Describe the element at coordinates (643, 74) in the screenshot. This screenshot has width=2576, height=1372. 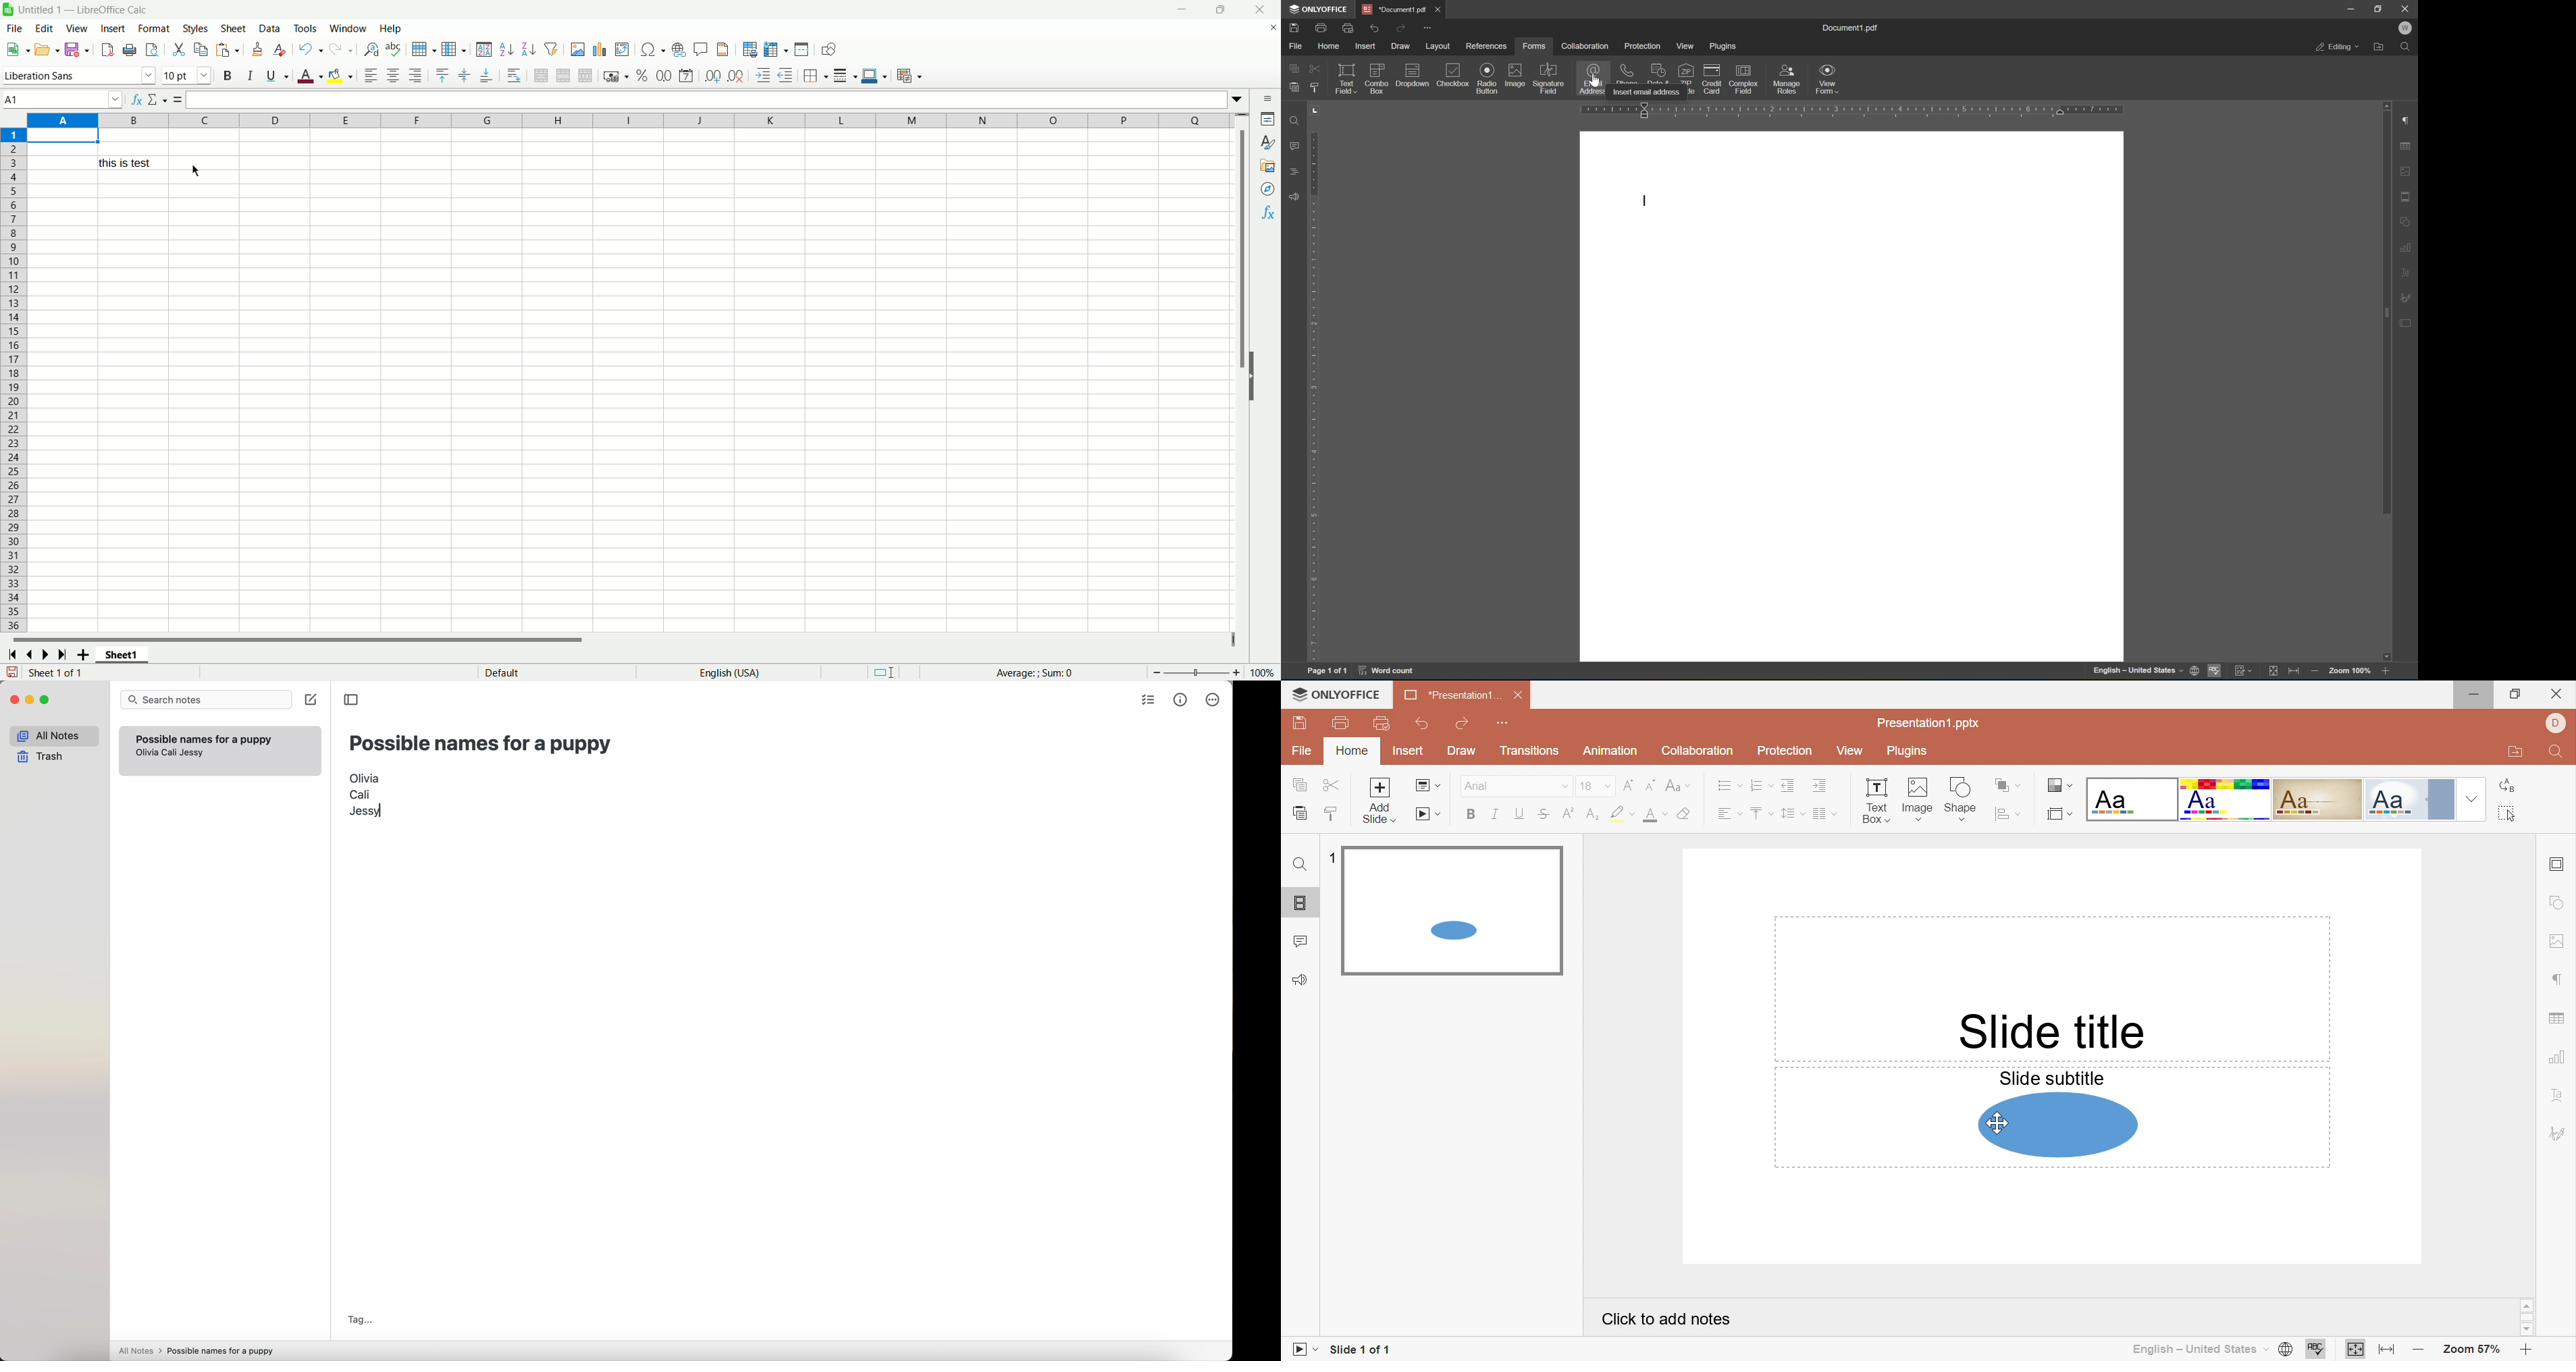
I see `format as percent` at that location.